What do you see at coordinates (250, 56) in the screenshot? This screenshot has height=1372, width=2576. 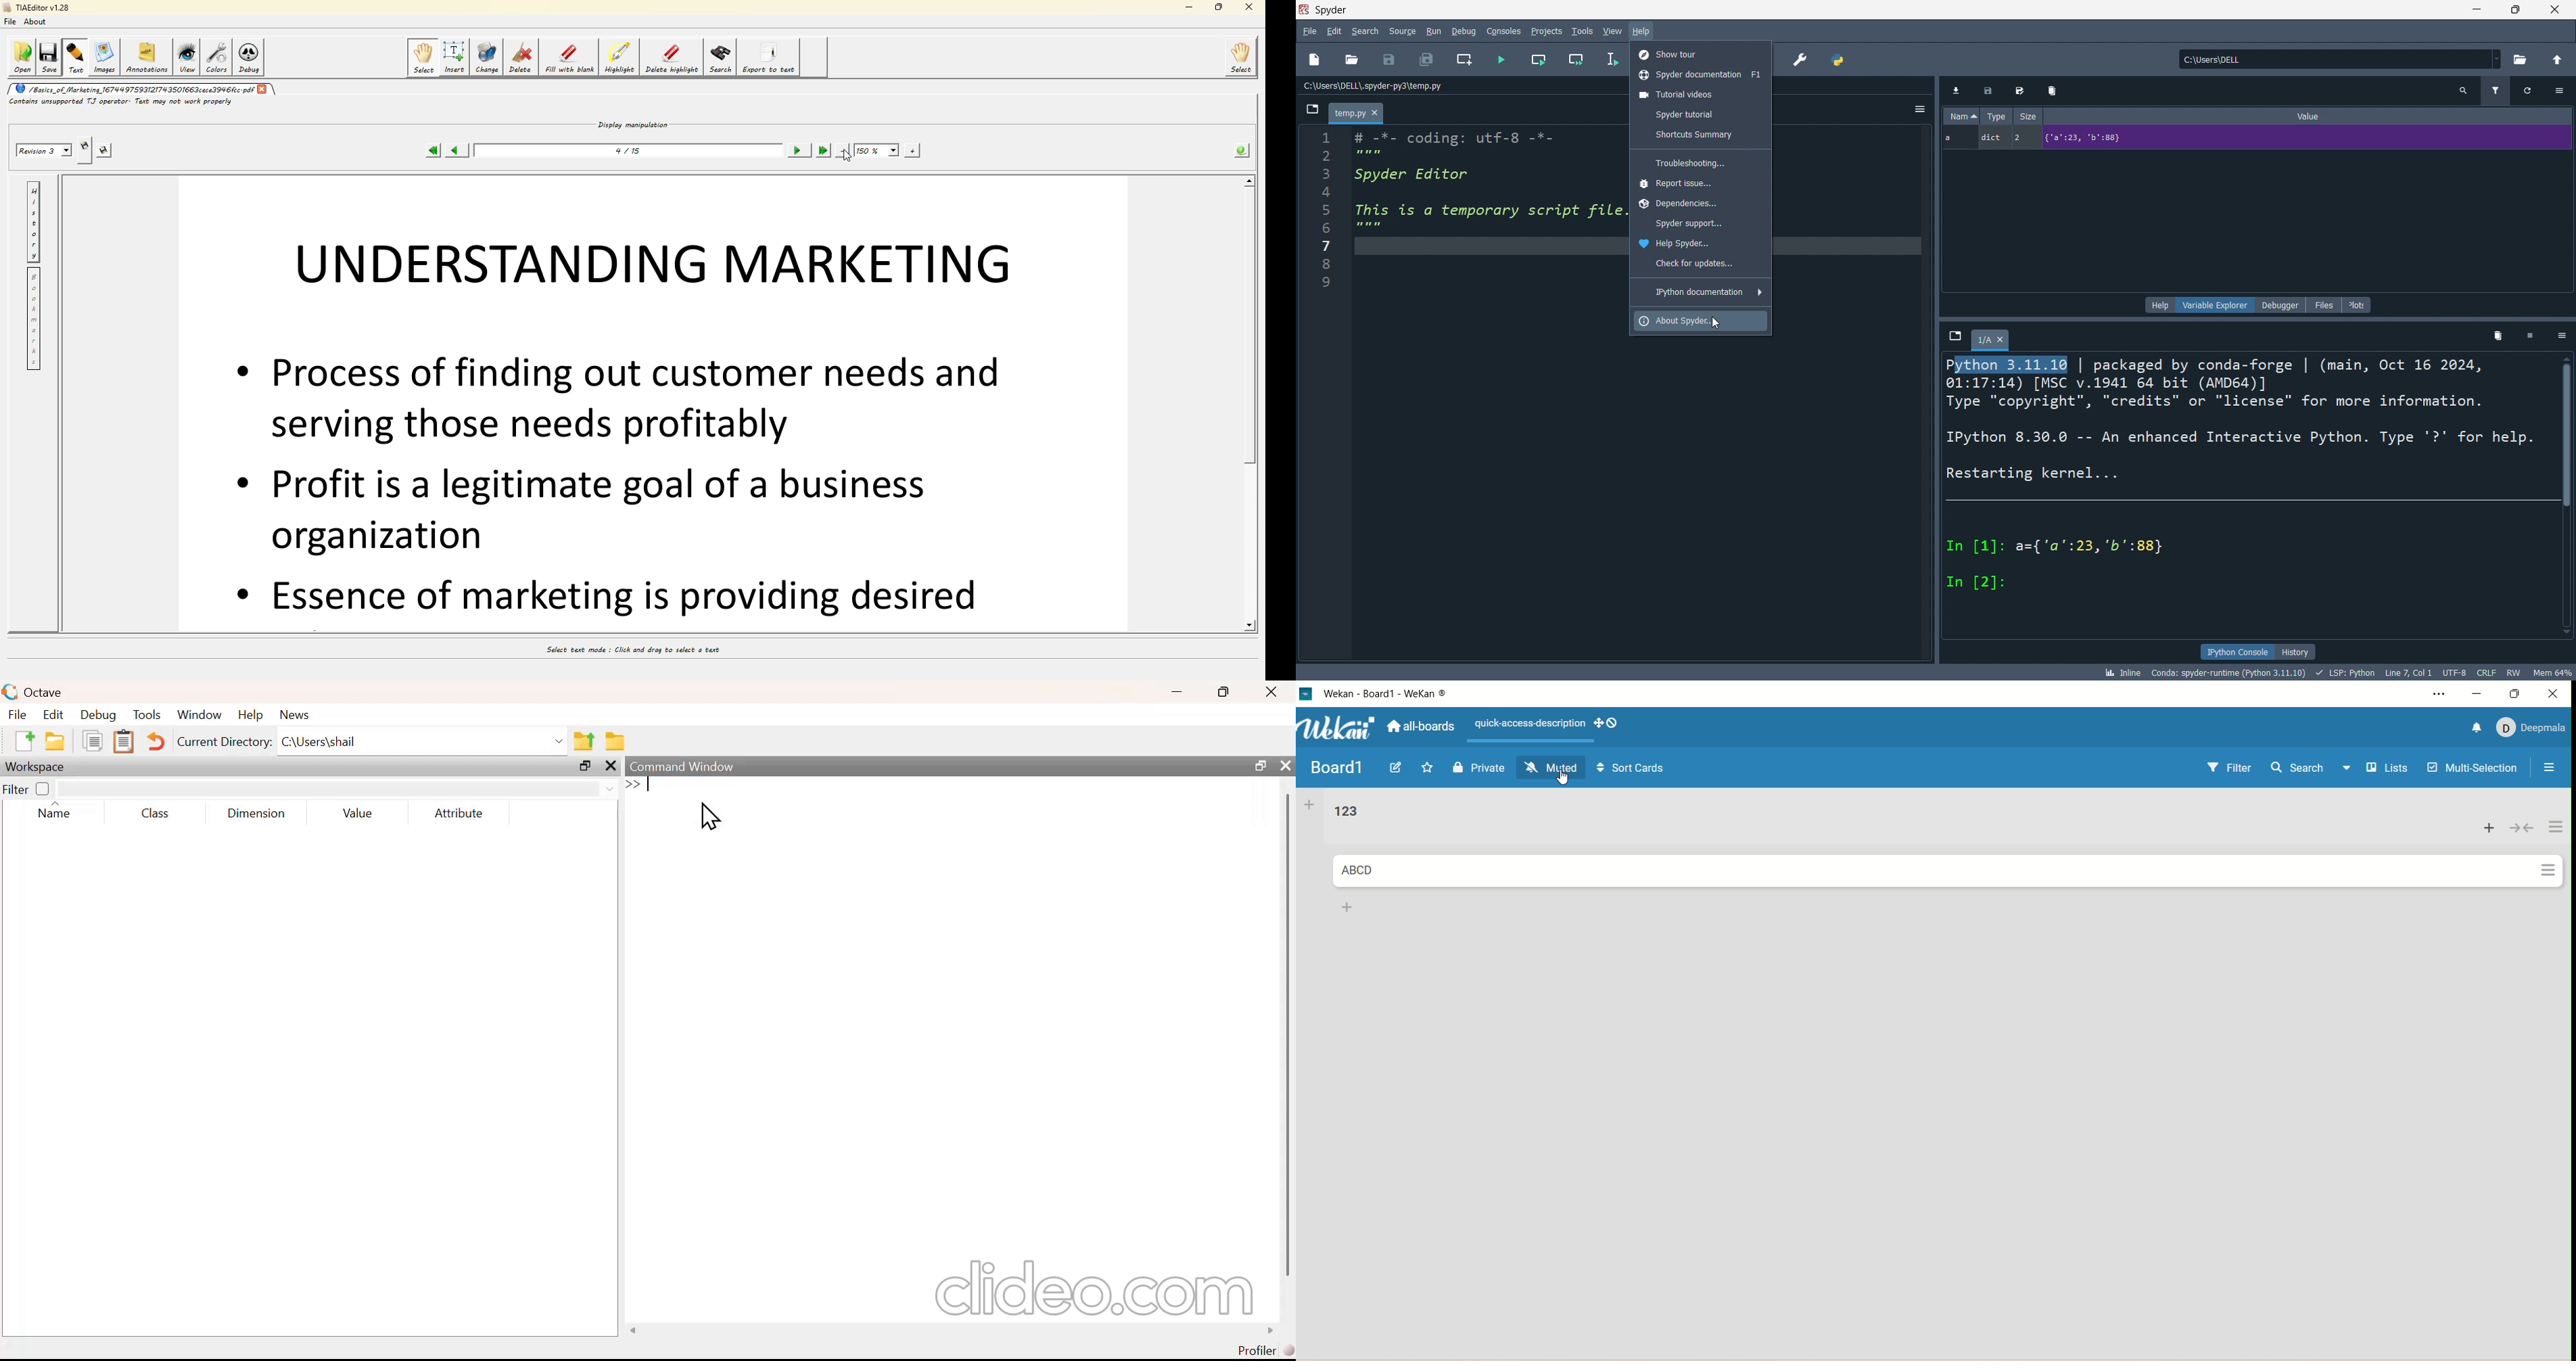 I see `debug` at bounding box center [250, 56].